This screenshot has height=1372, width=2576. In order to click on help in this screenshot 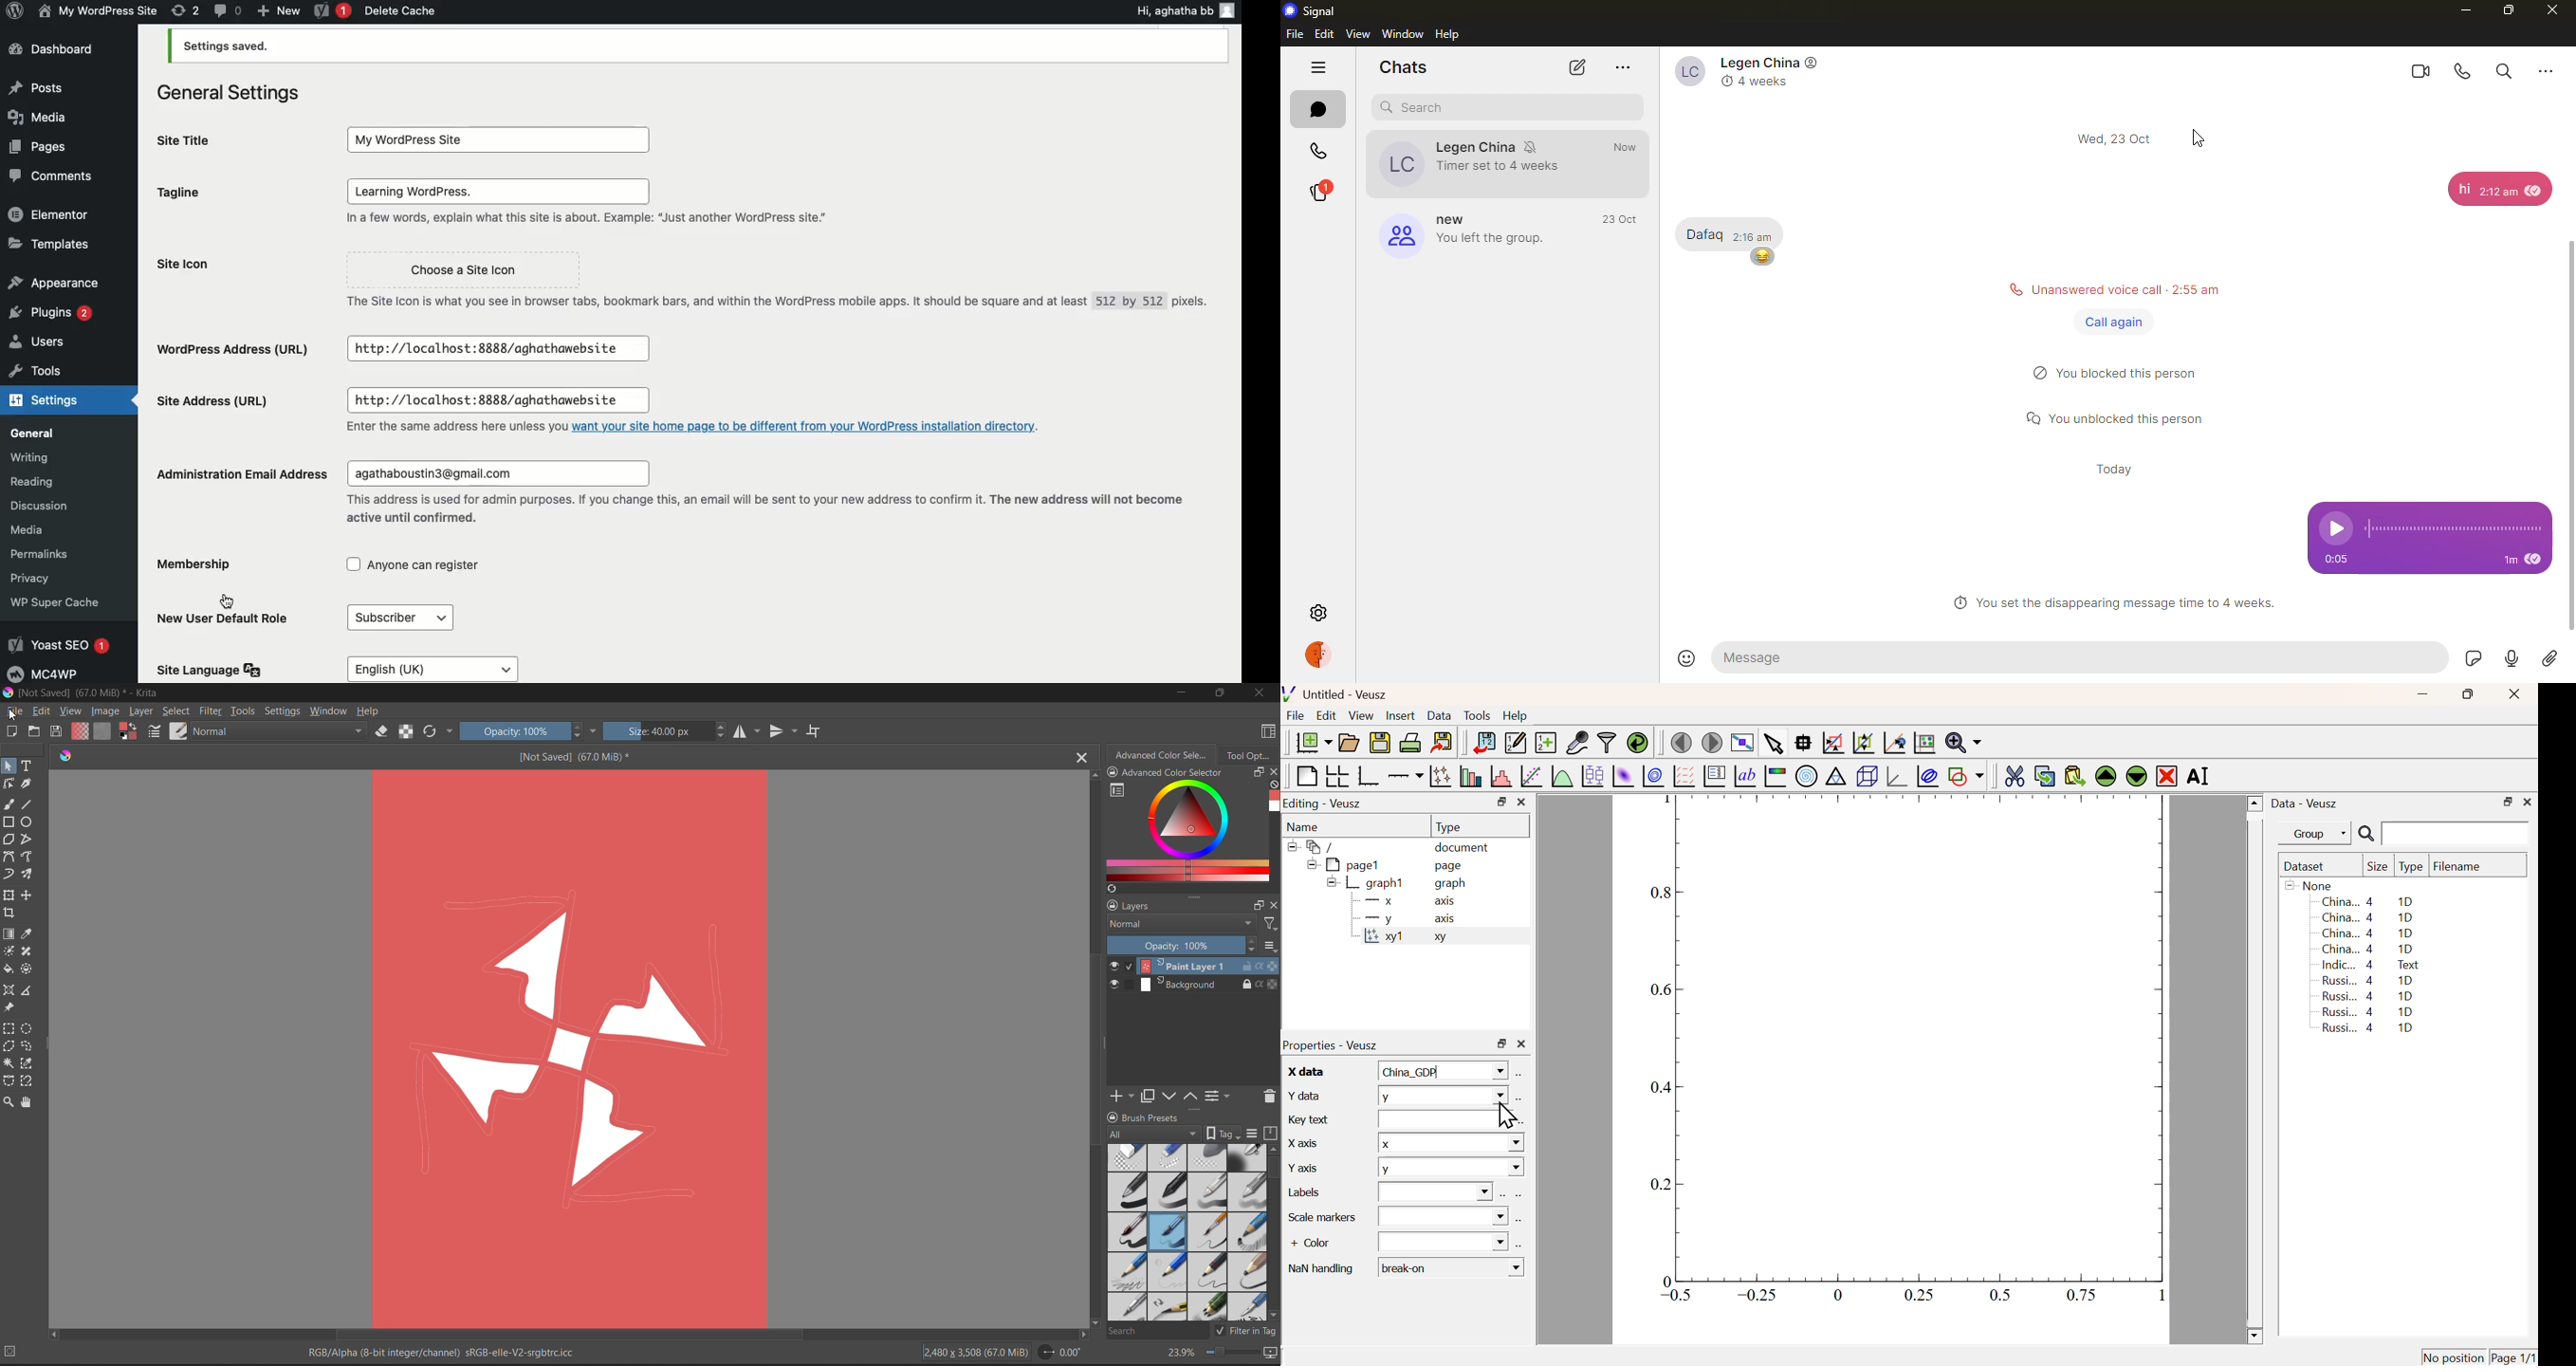, I will do `click(1449, 34)`.